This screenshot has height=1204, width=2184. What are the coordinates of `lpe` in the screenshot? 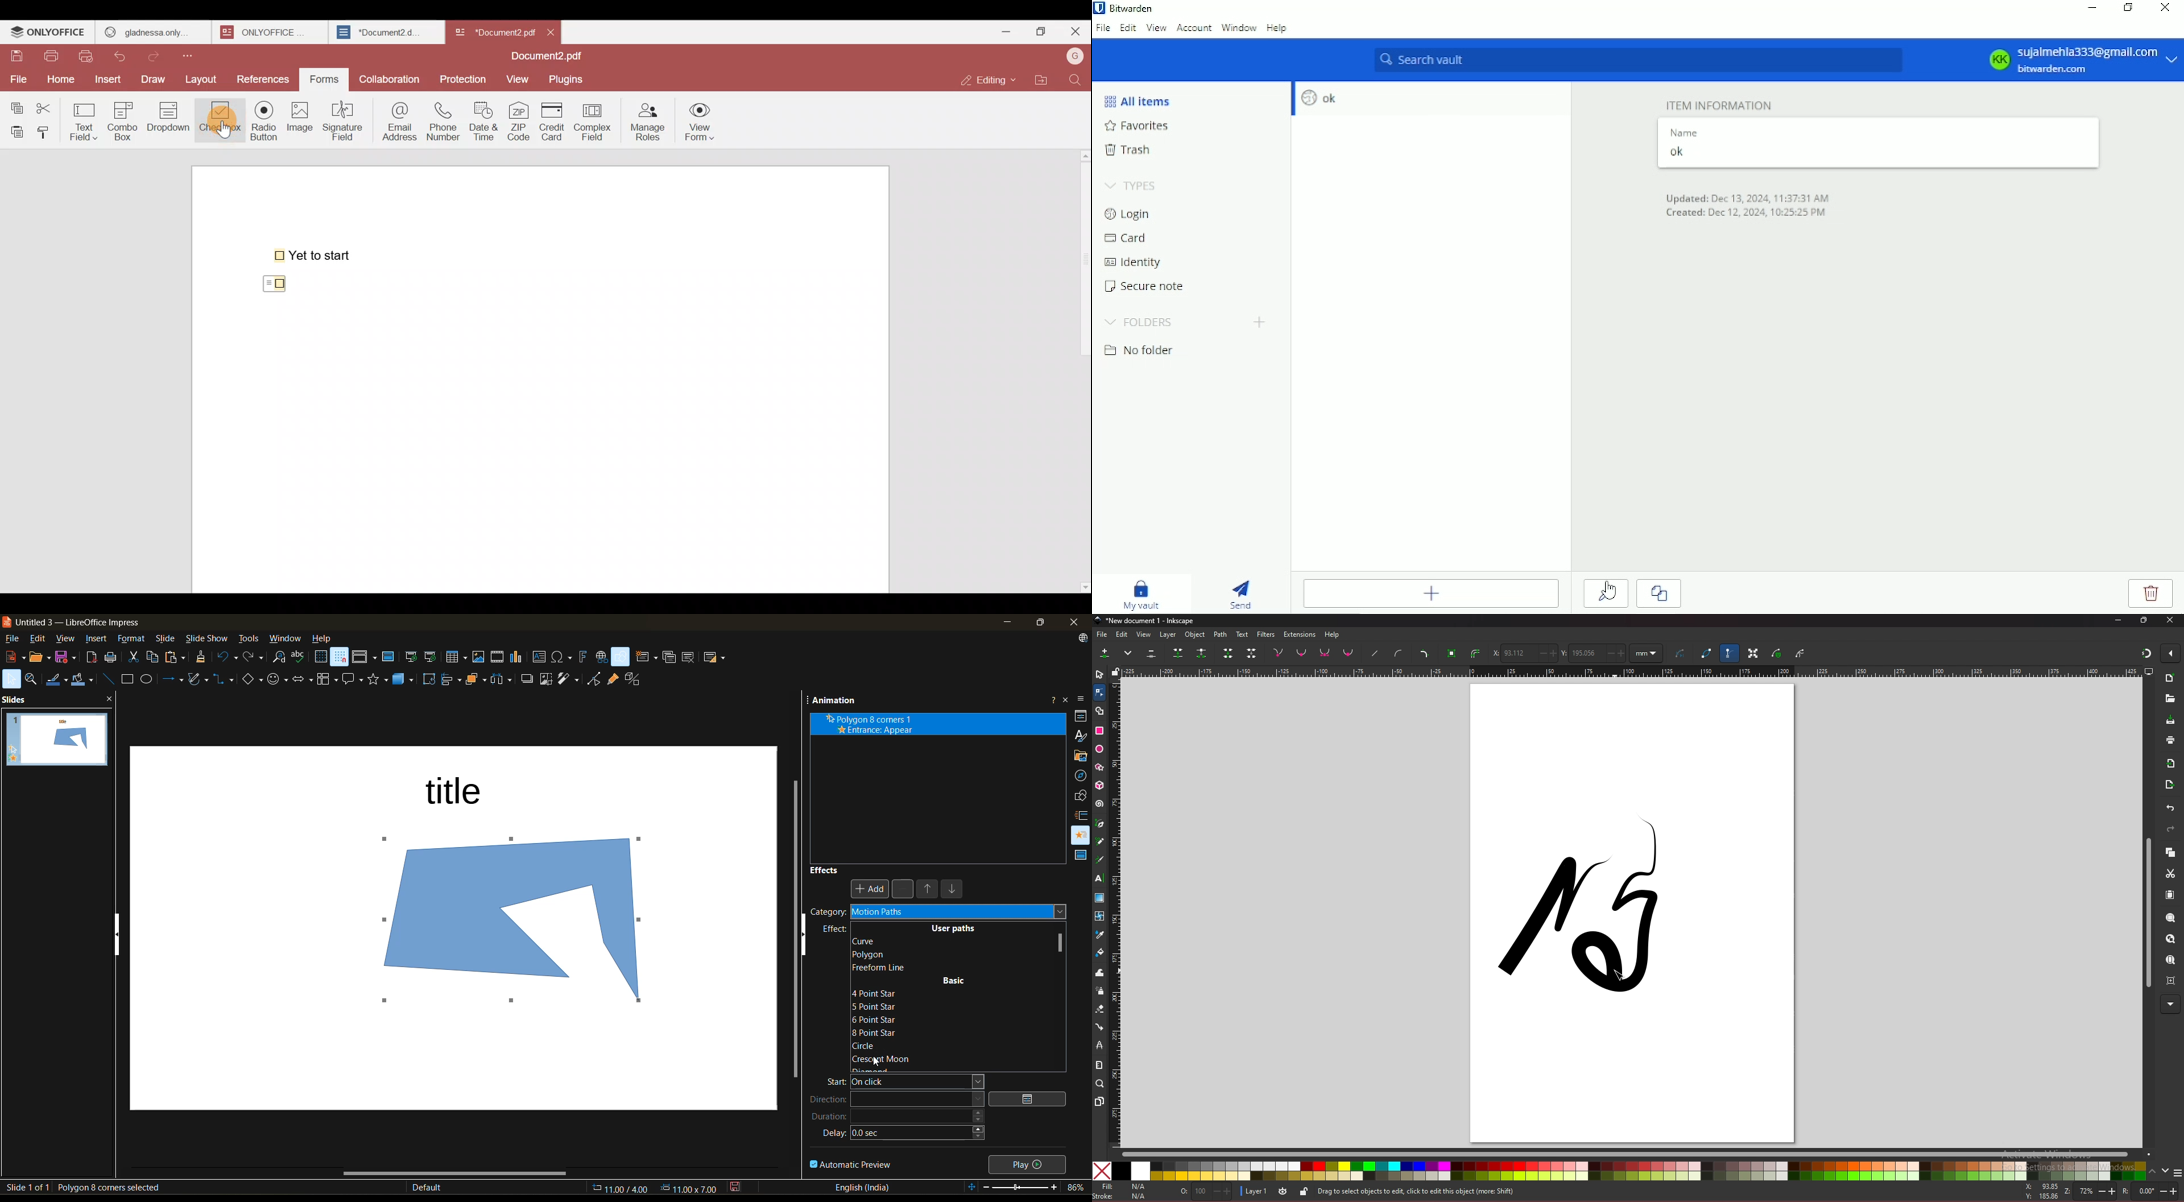 It's located at (1101, 1046).